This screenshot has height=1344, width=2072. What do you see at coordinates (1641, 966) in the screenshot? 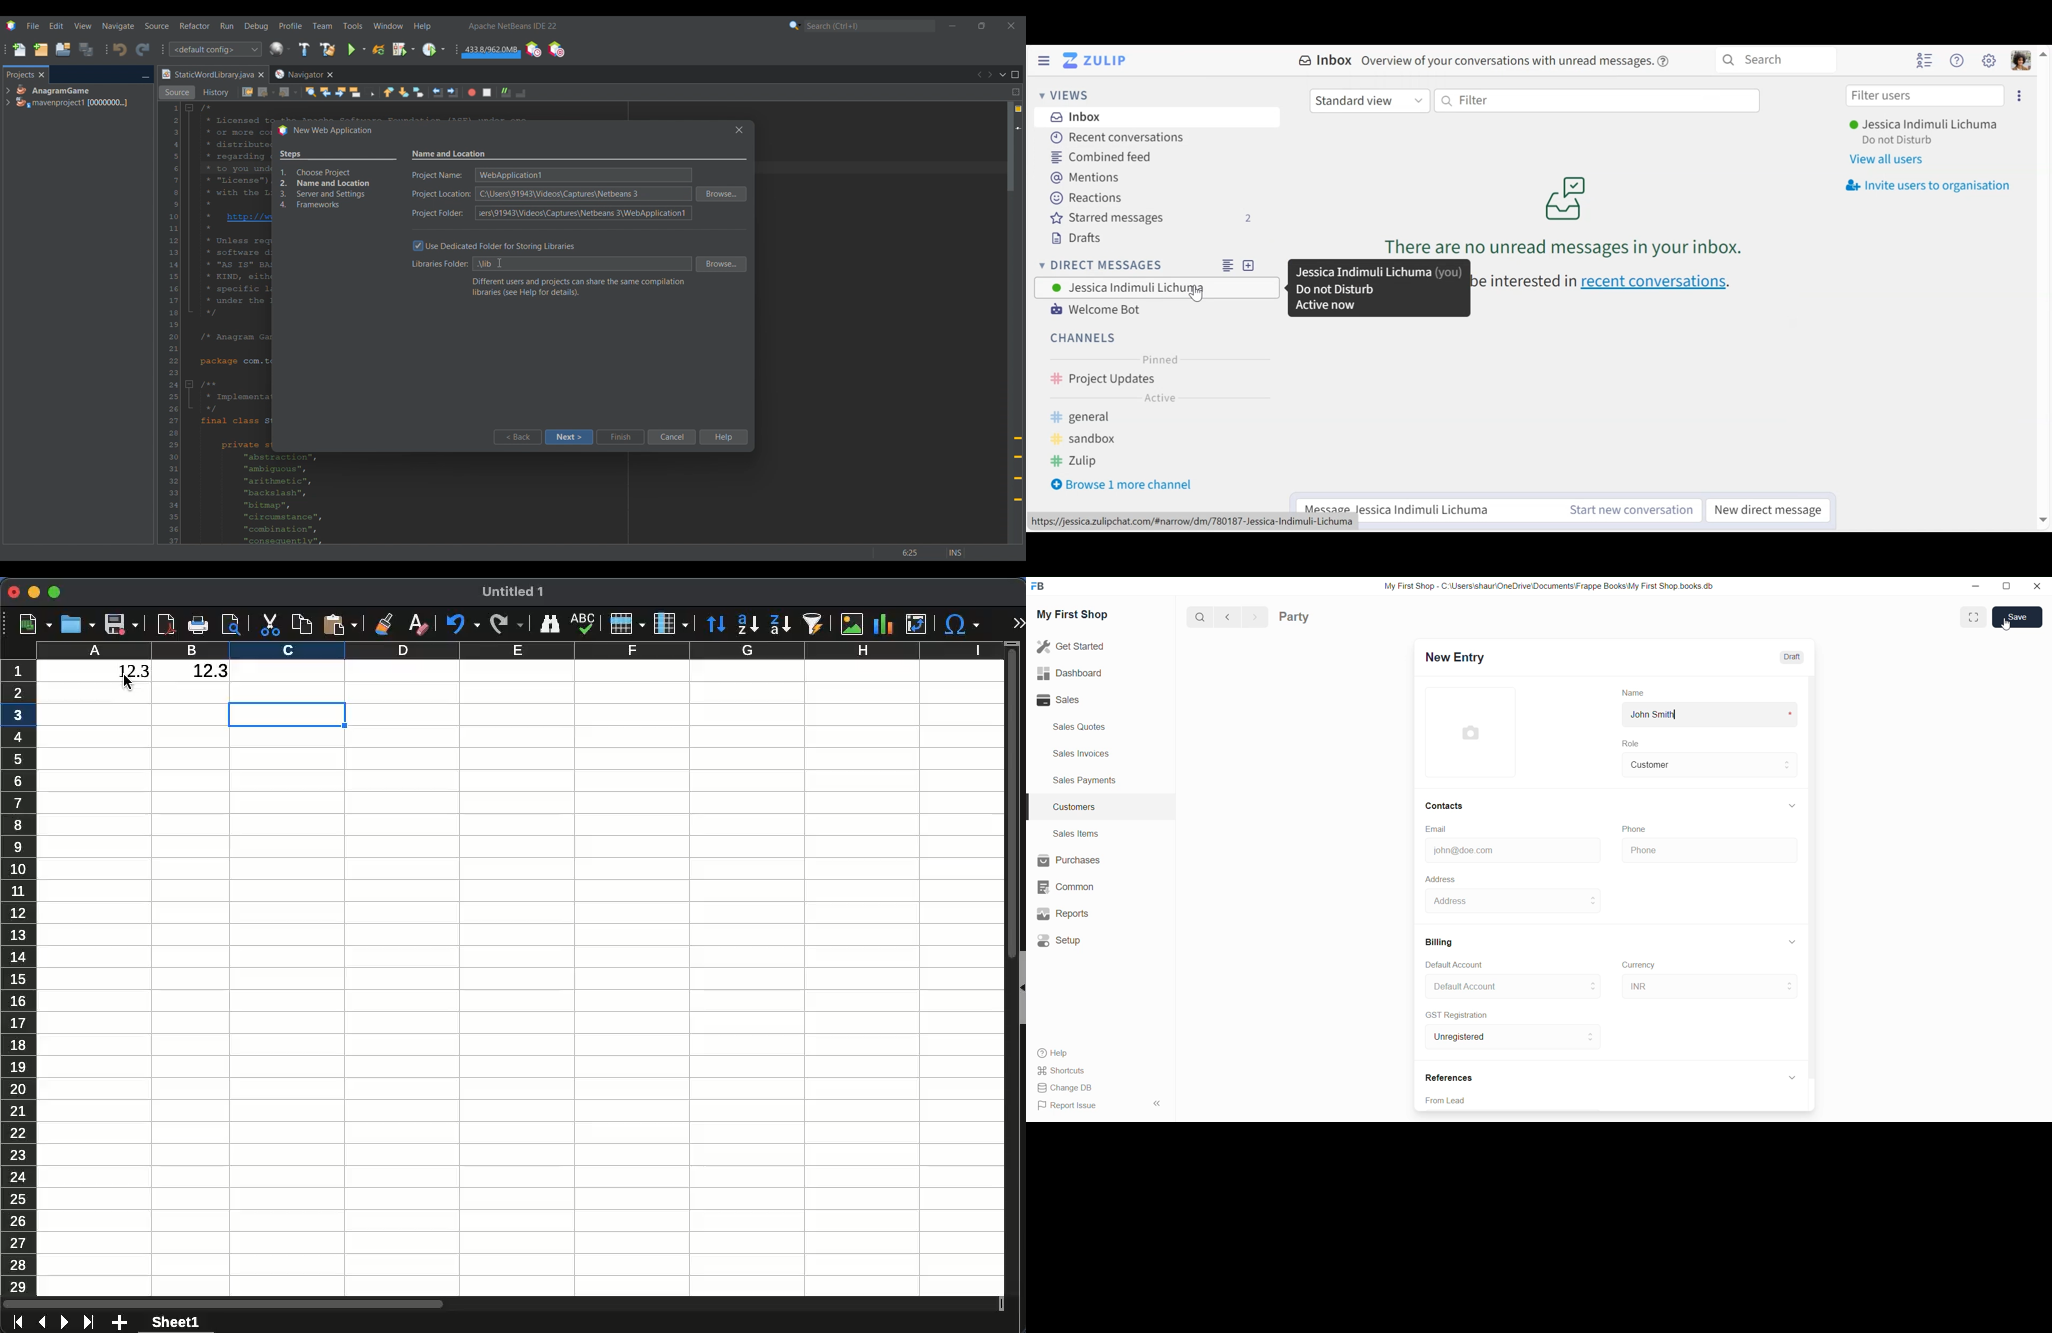
I see `Currency` at bounding box center [1641, 966].